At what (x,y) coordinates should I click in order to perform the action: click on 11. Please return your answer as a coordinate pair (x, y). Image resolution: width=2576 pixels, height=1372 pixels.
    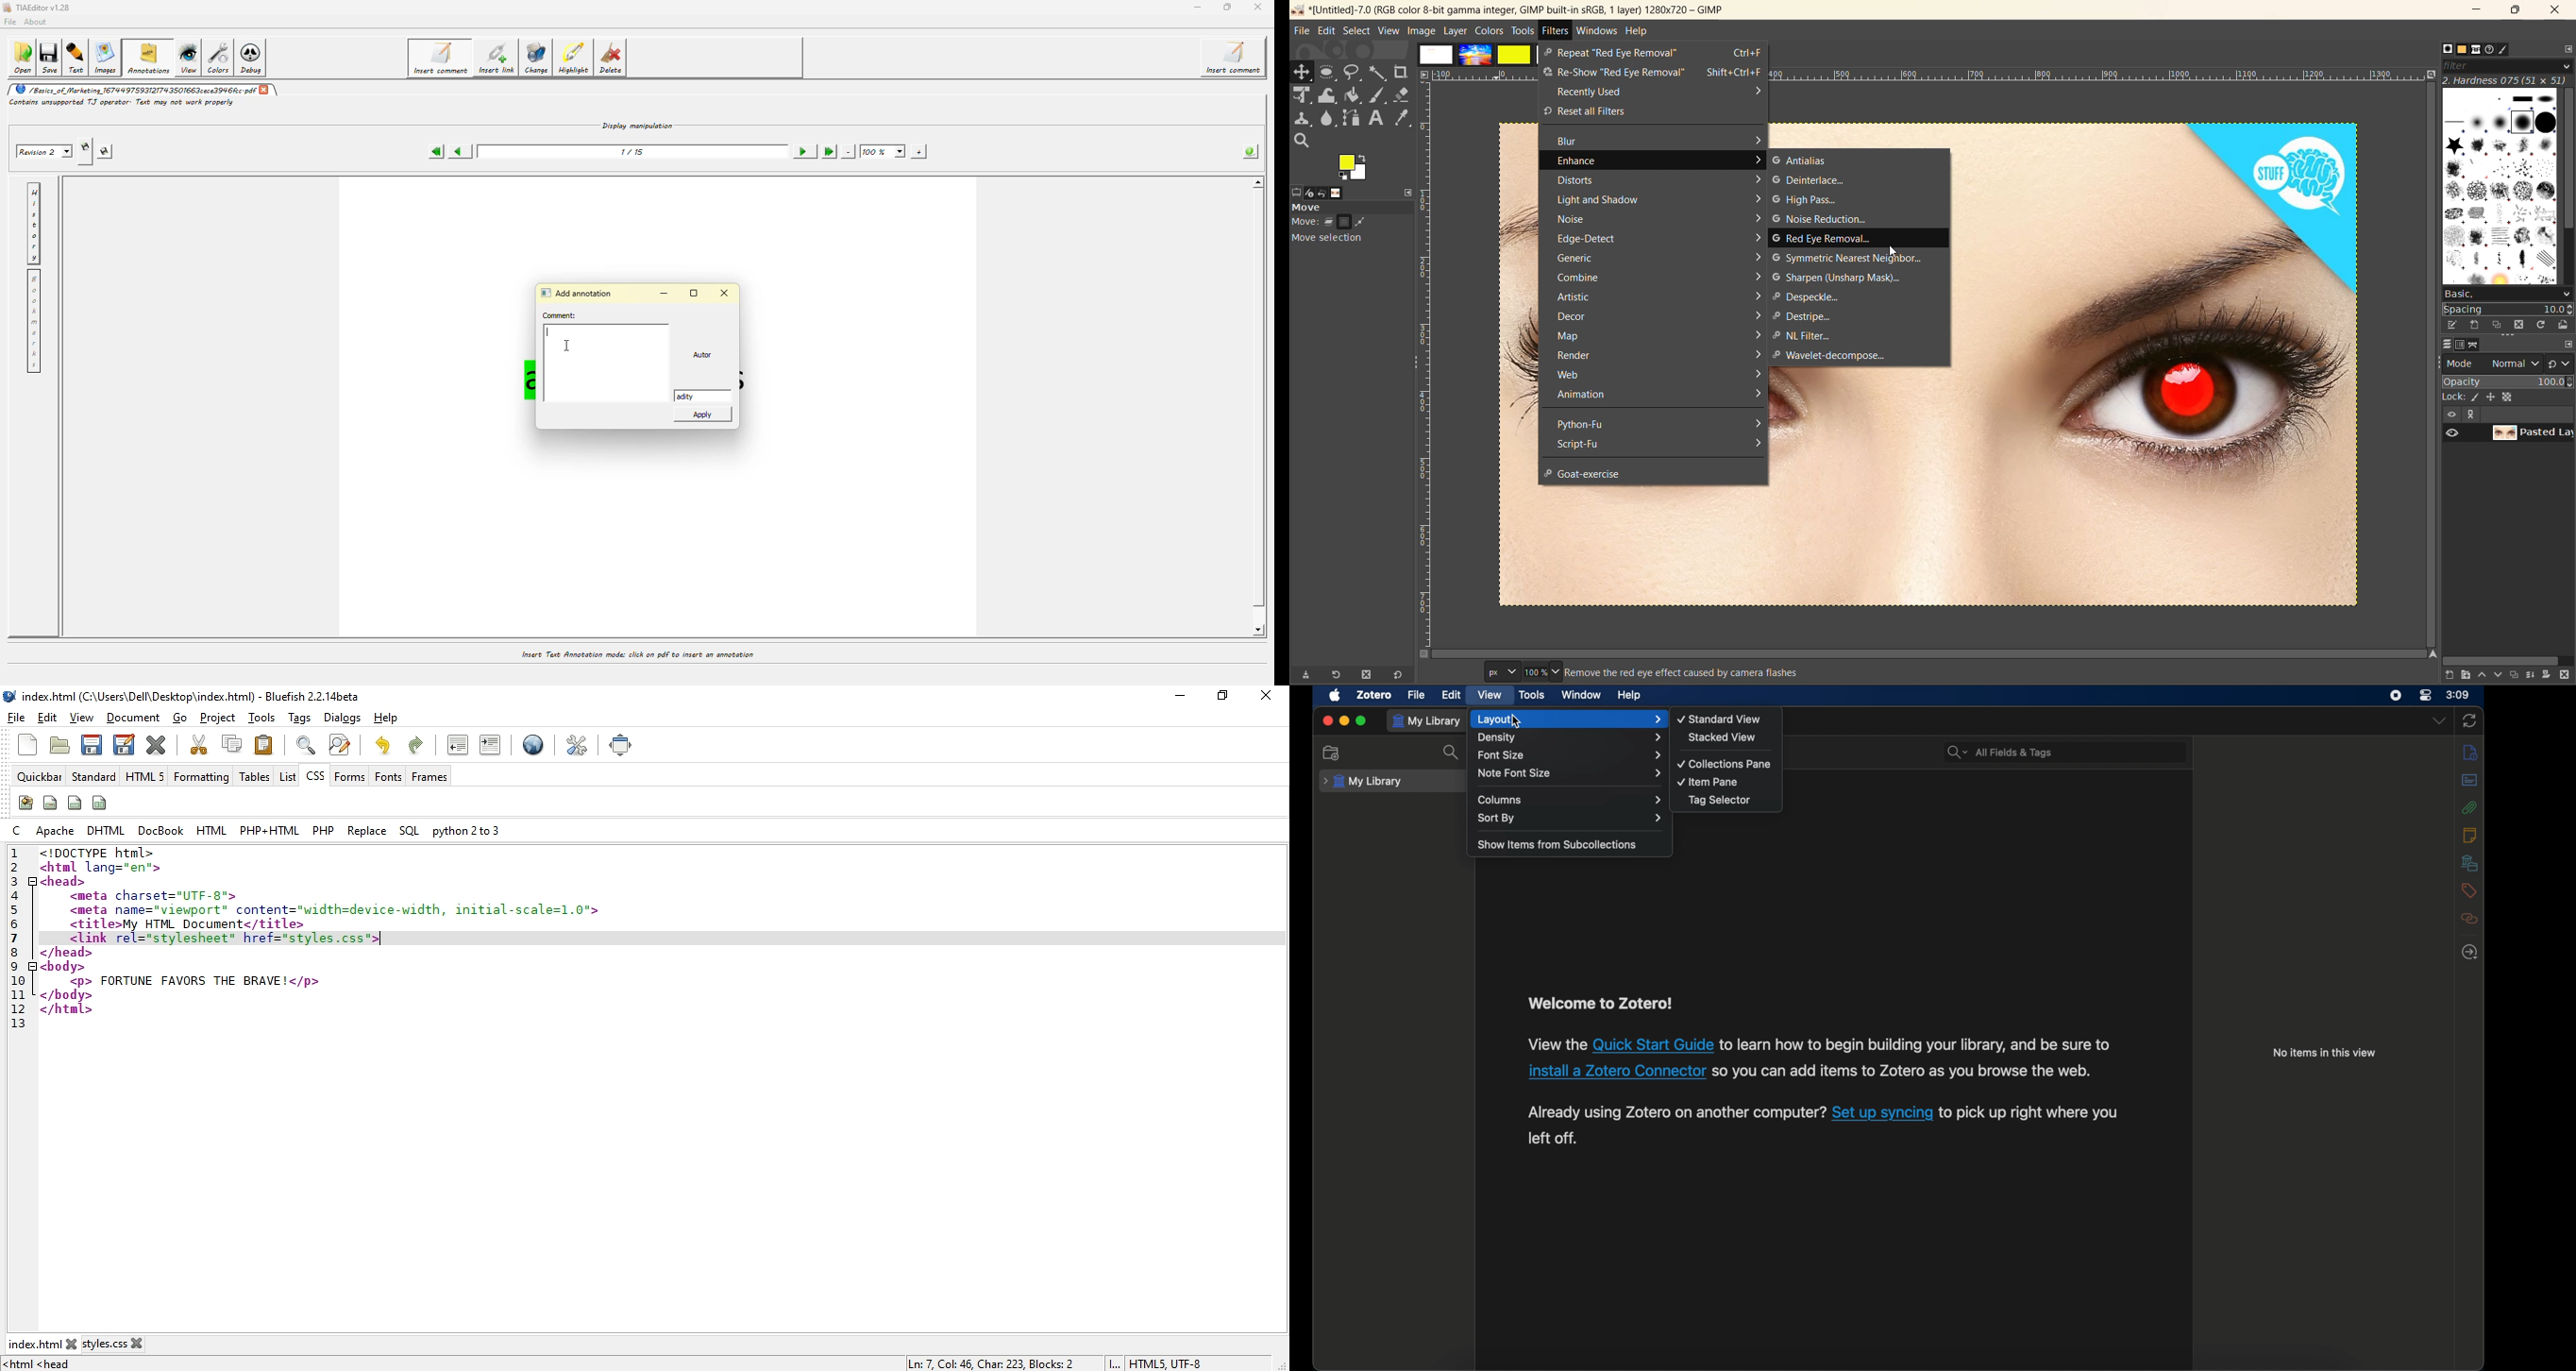
    Looking at the image, I should click on (17, 993).